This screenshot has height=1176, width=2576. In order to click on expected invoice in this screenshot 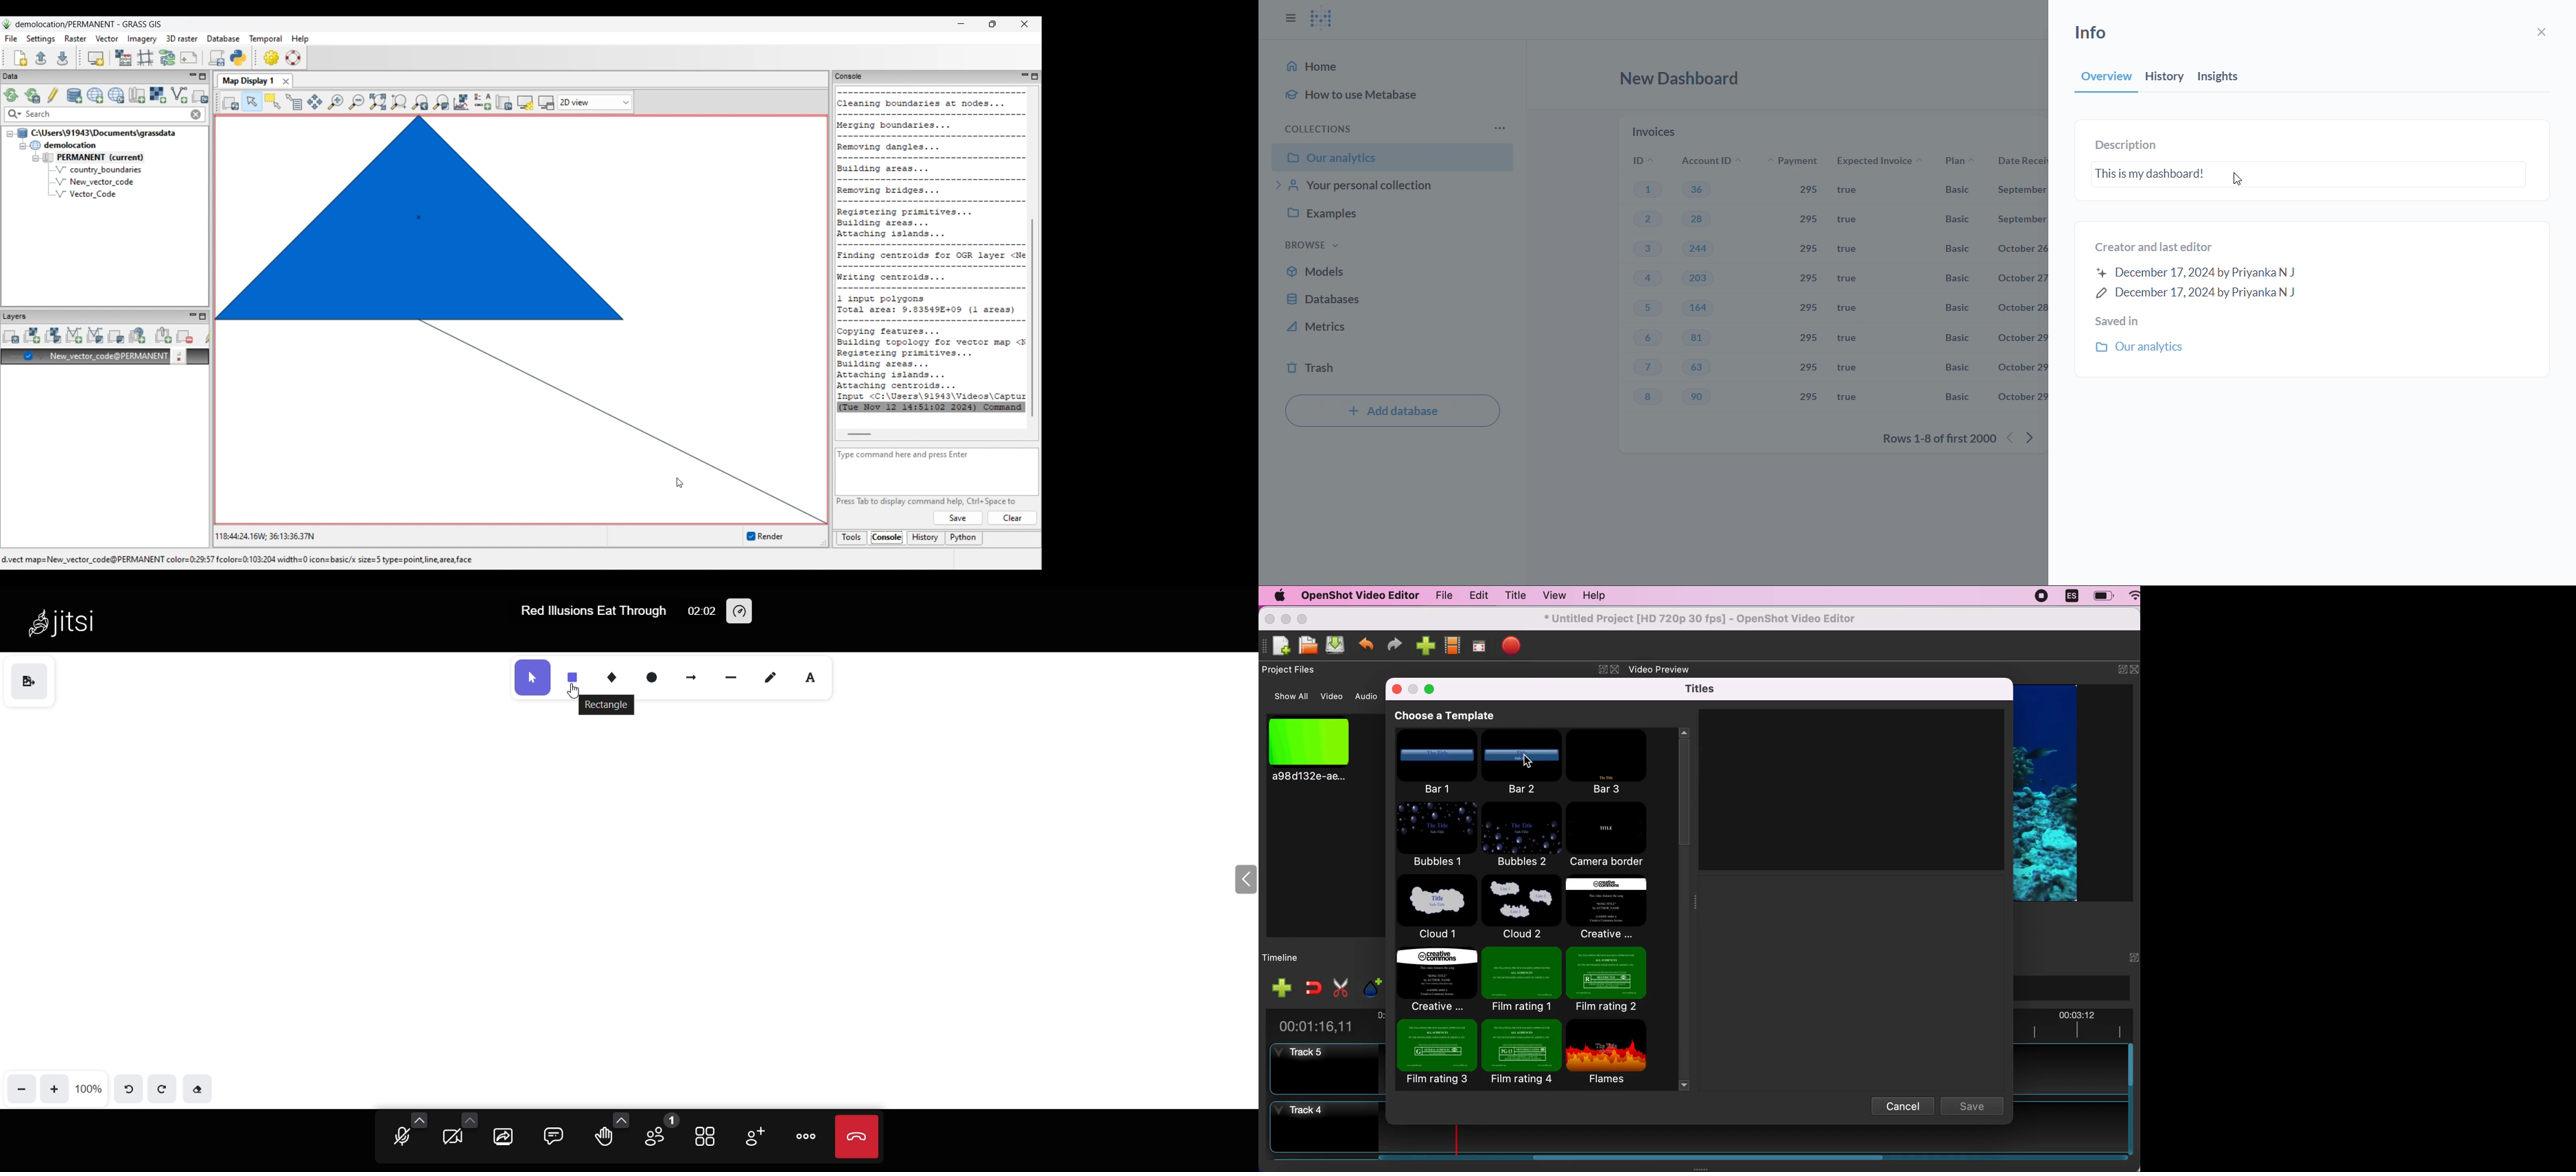, I will do `click(1882, 161)`.